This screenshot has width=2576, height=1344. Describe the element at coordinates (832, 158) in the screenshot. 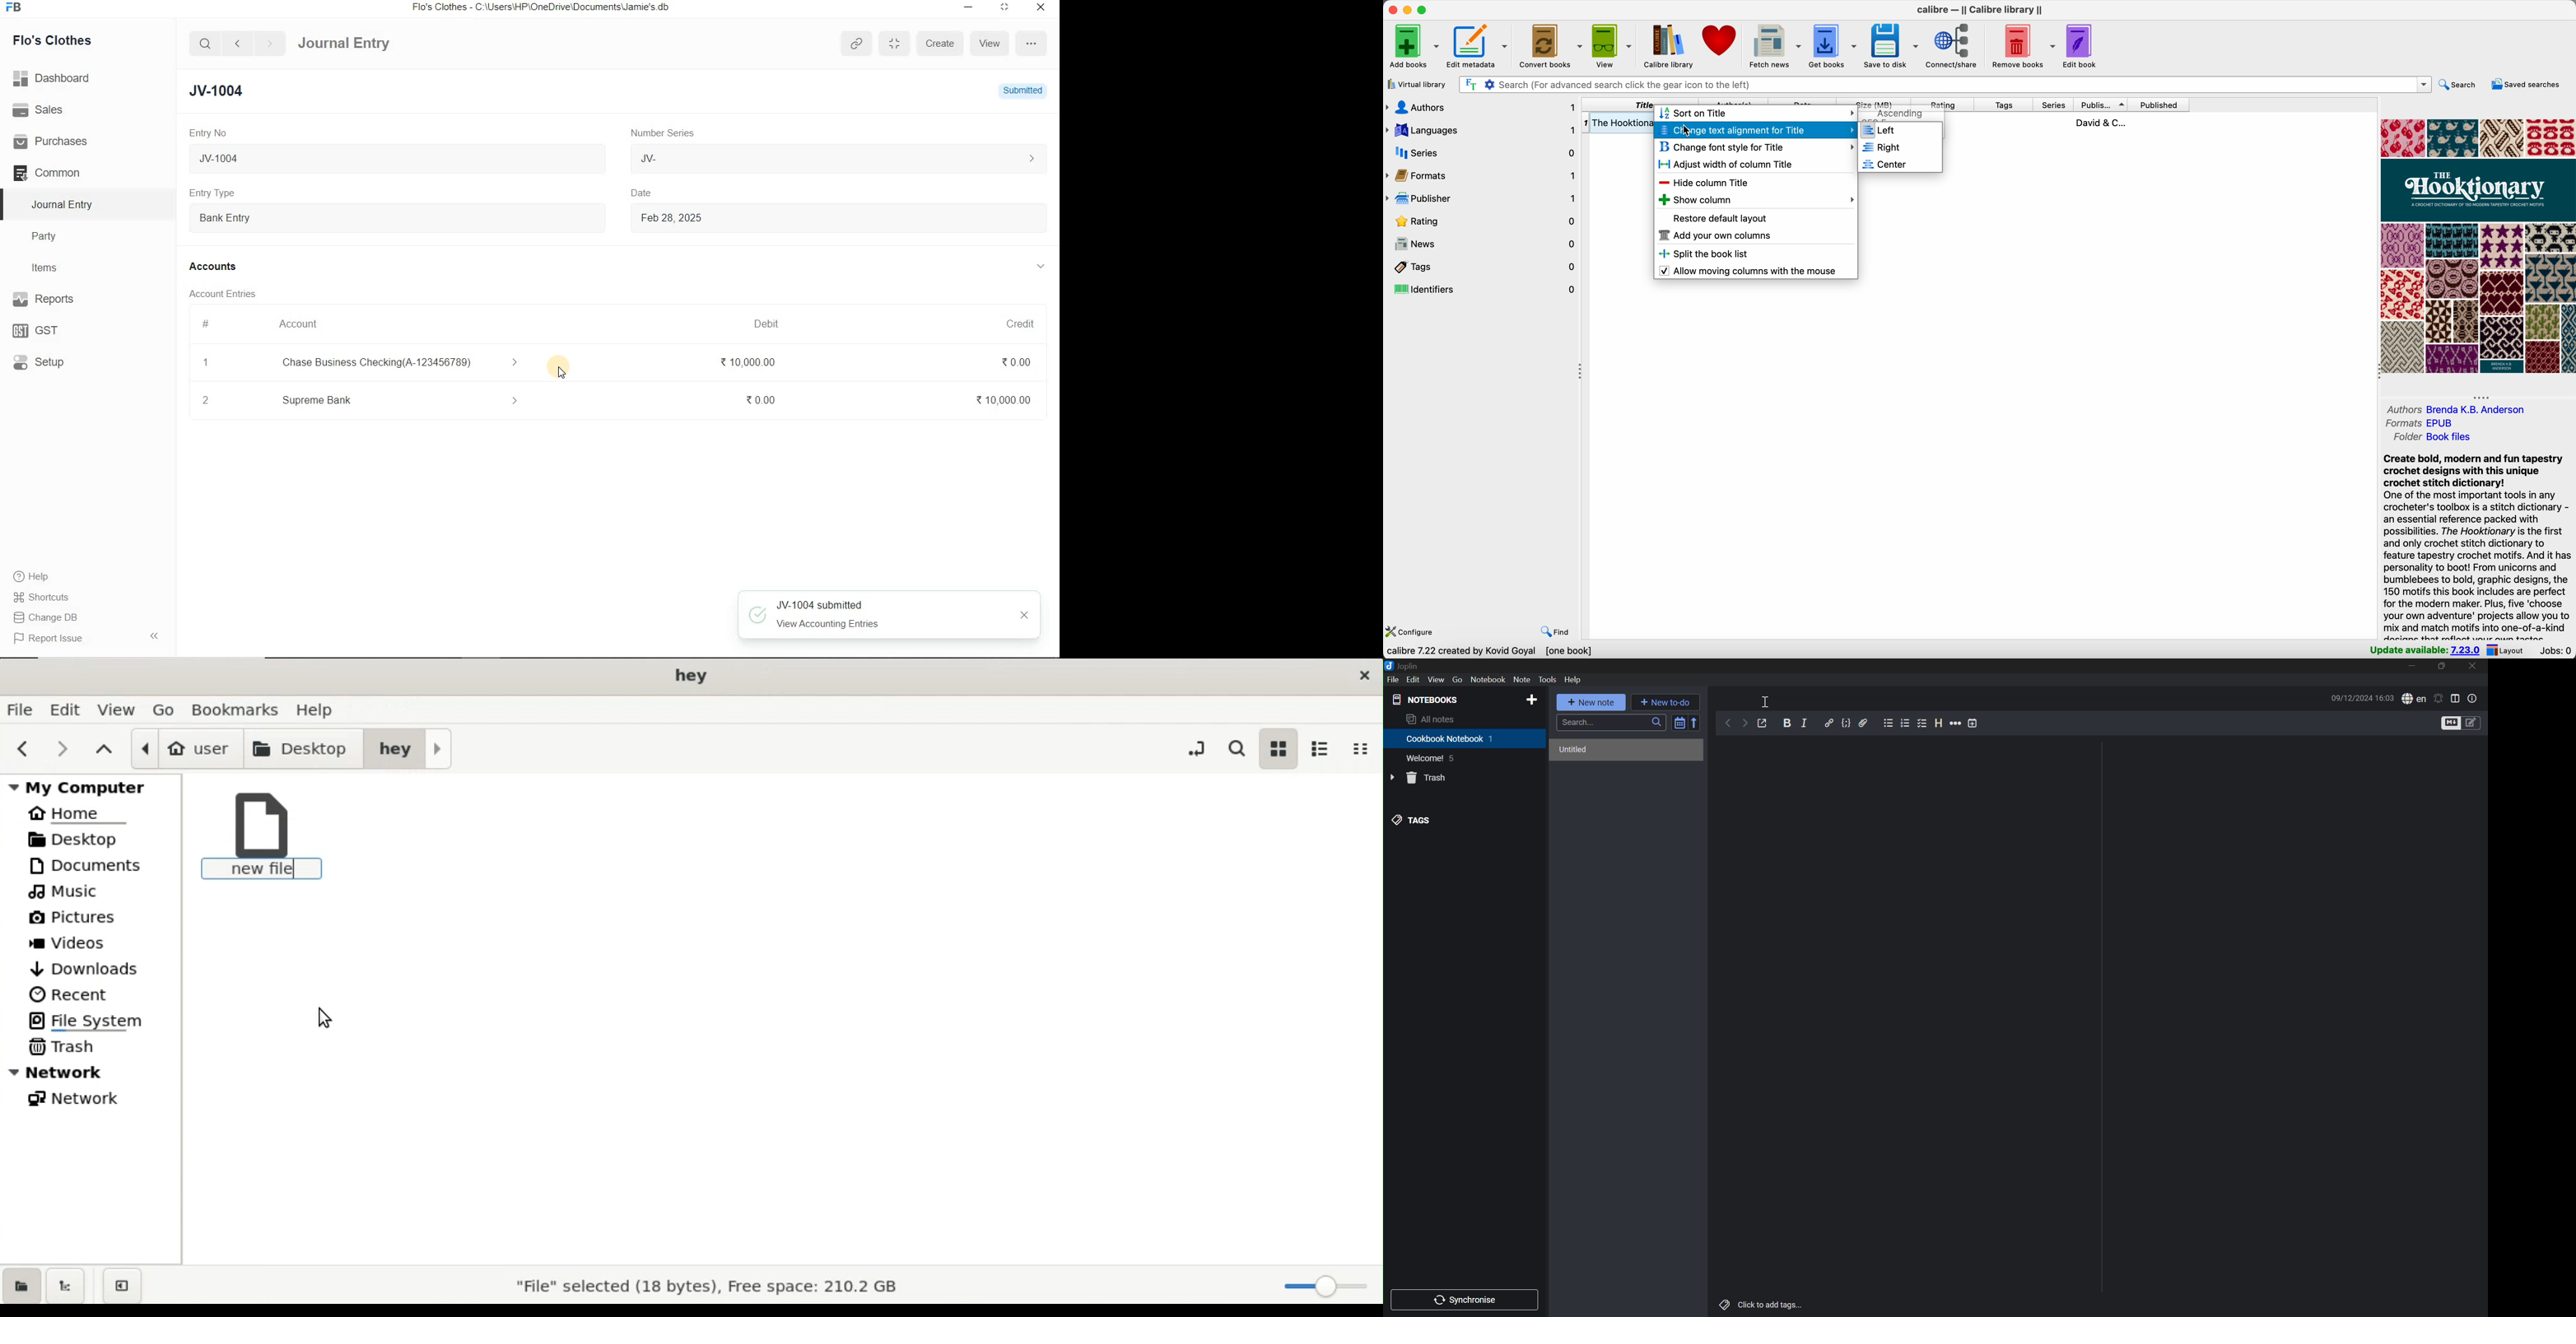

I see `JV` at that location.